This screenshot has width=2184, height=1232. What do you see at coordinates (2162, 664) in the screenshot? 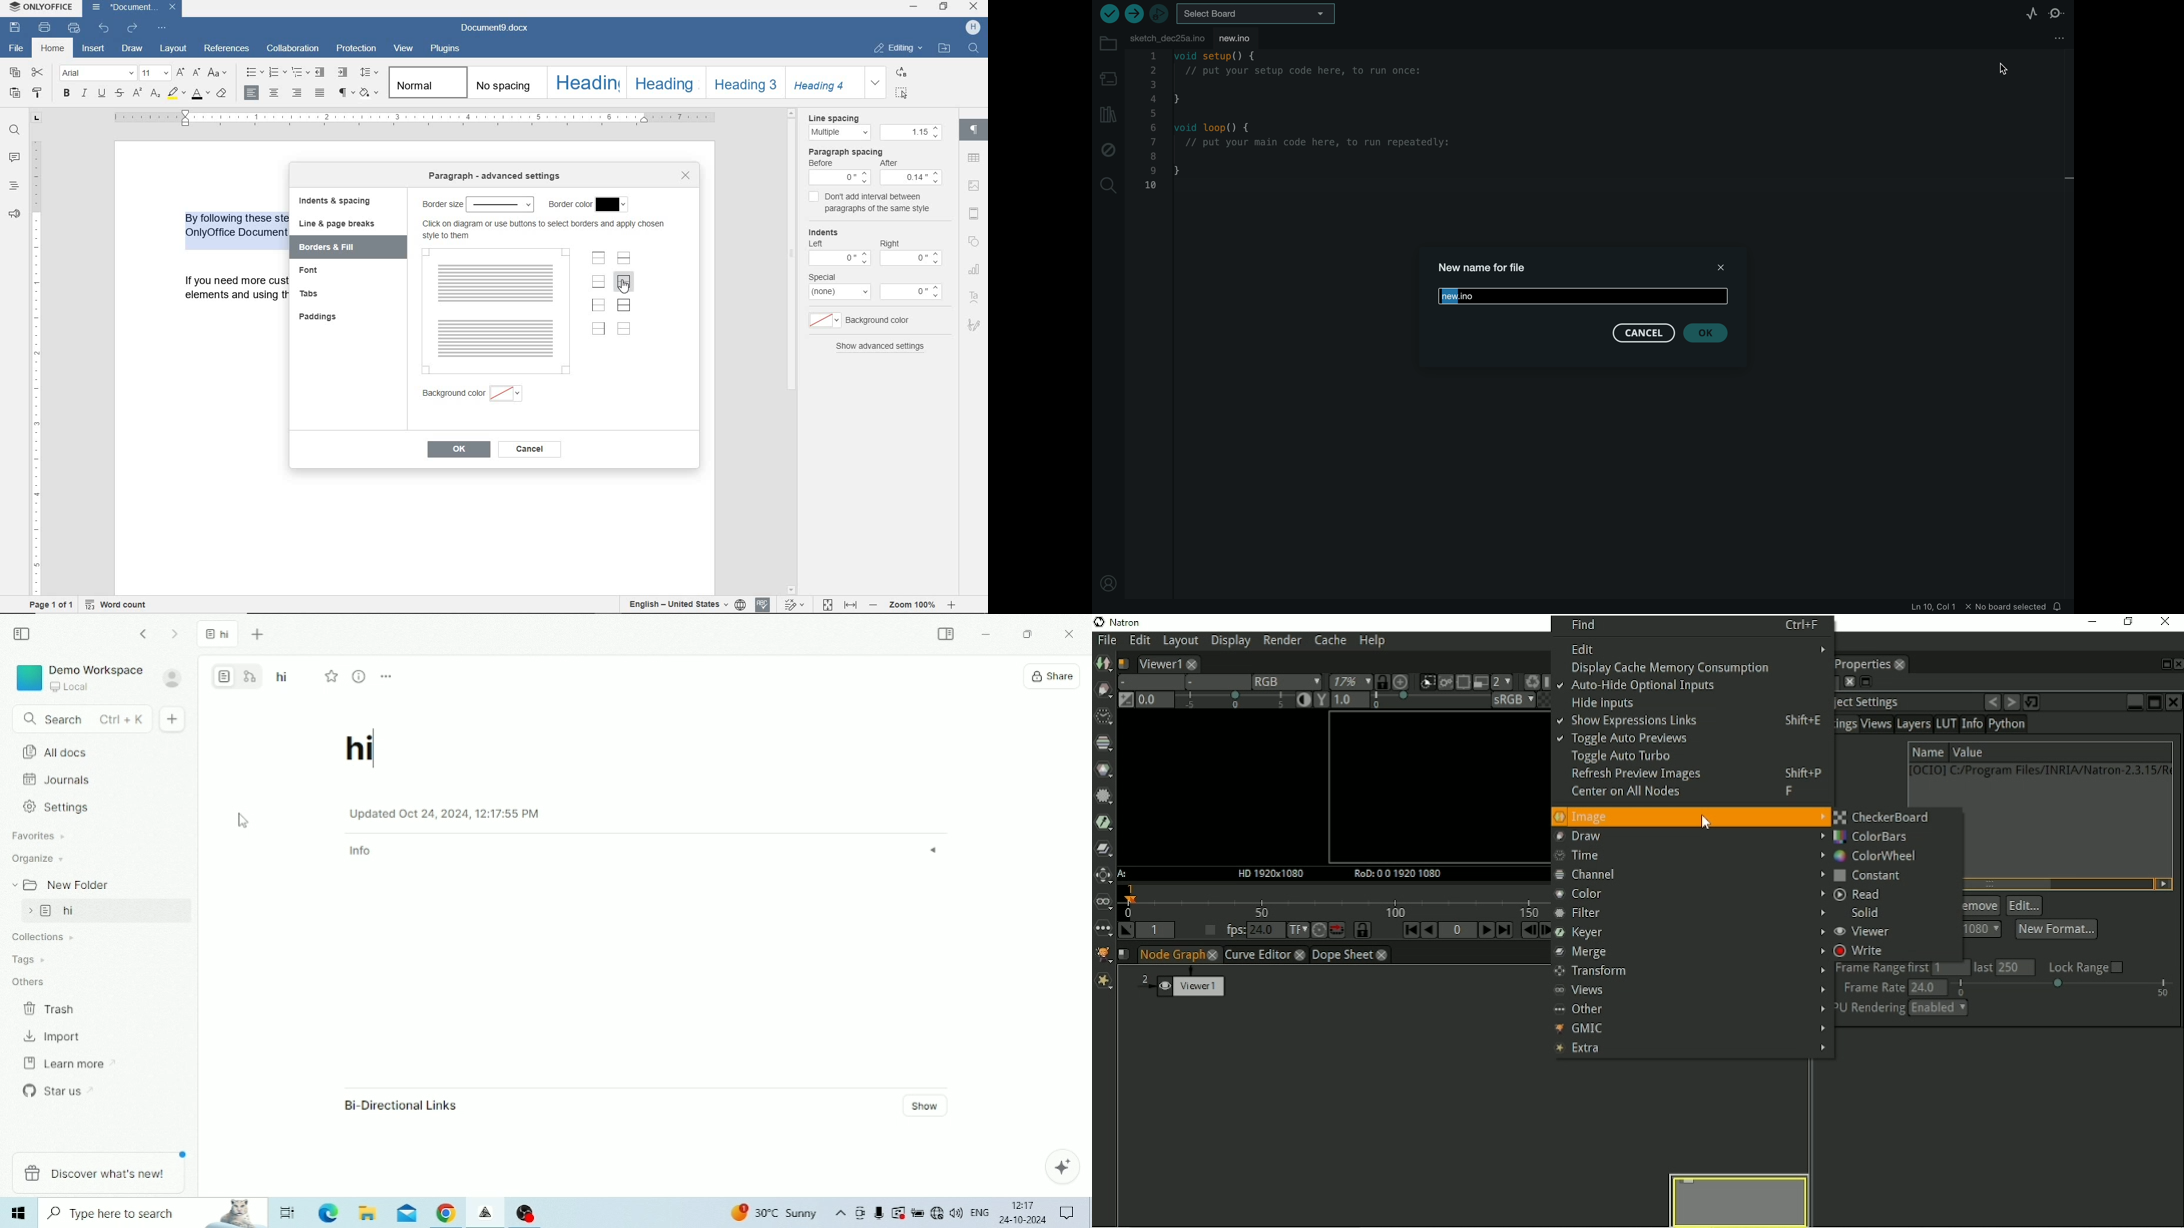
I see `Float pane` at bounding box center [2162, 664].